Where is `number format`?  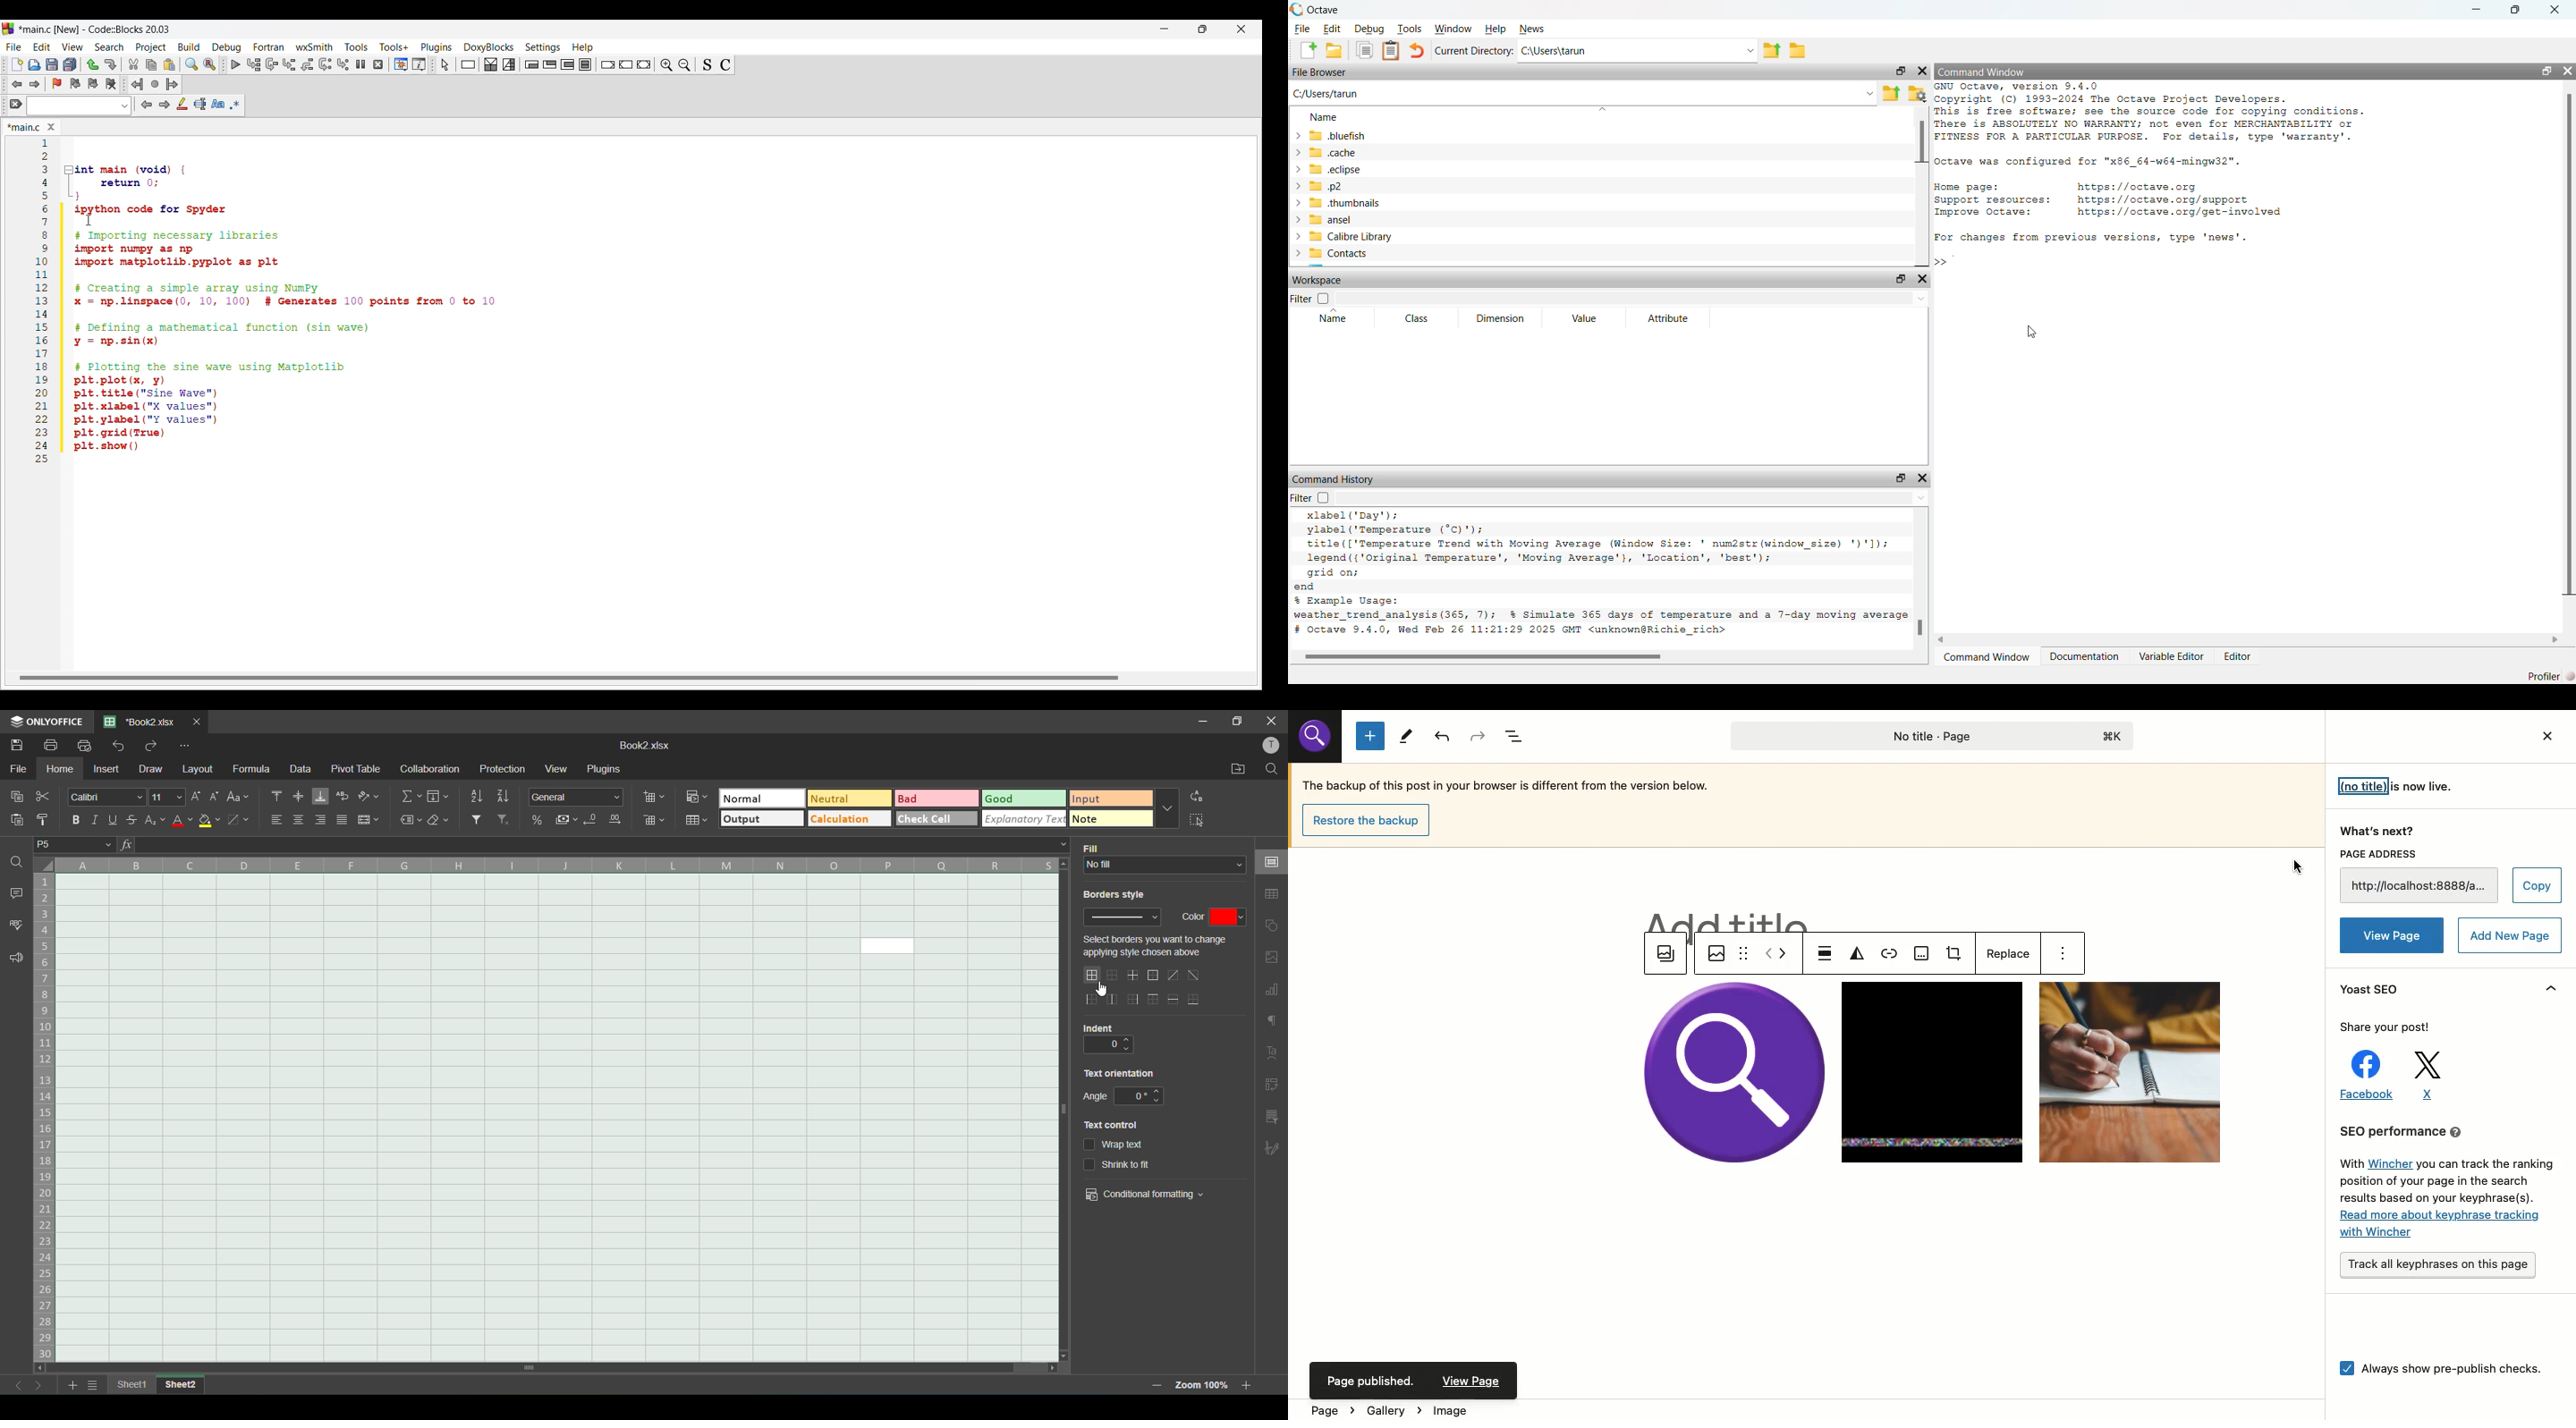
number format is located at coordinates (580, 798).